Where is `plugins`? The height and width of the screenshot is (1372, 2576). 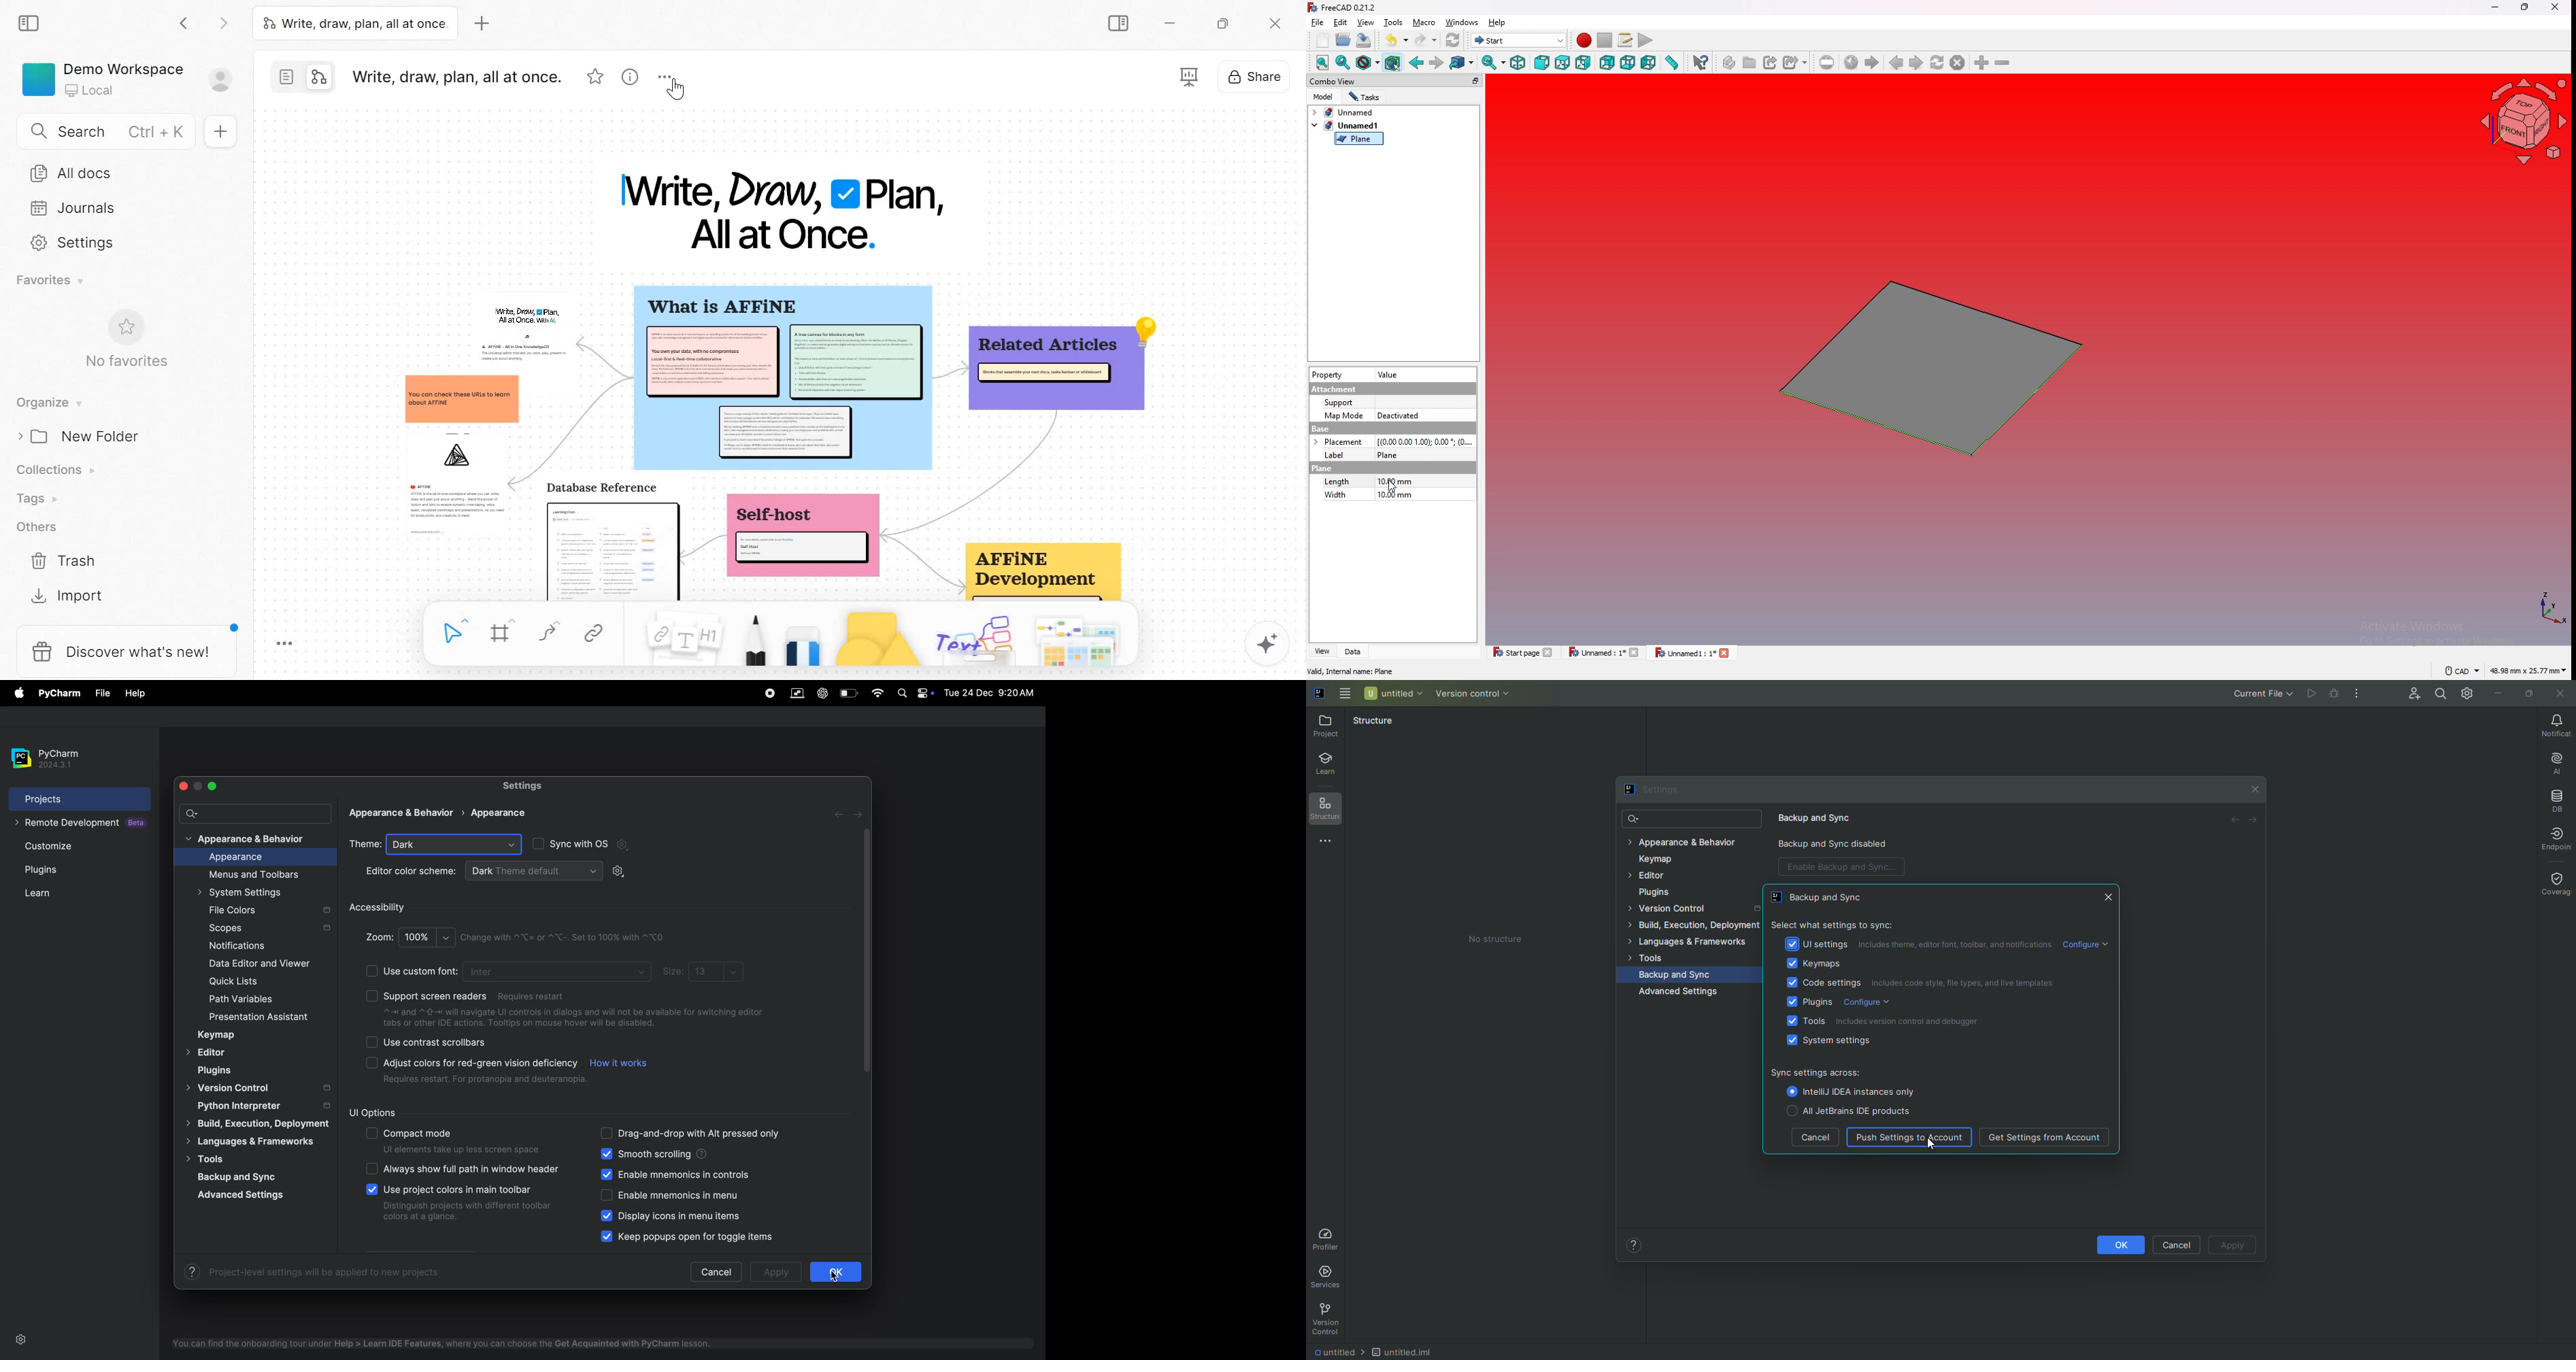 plugins is located at coordinates (59, 870).